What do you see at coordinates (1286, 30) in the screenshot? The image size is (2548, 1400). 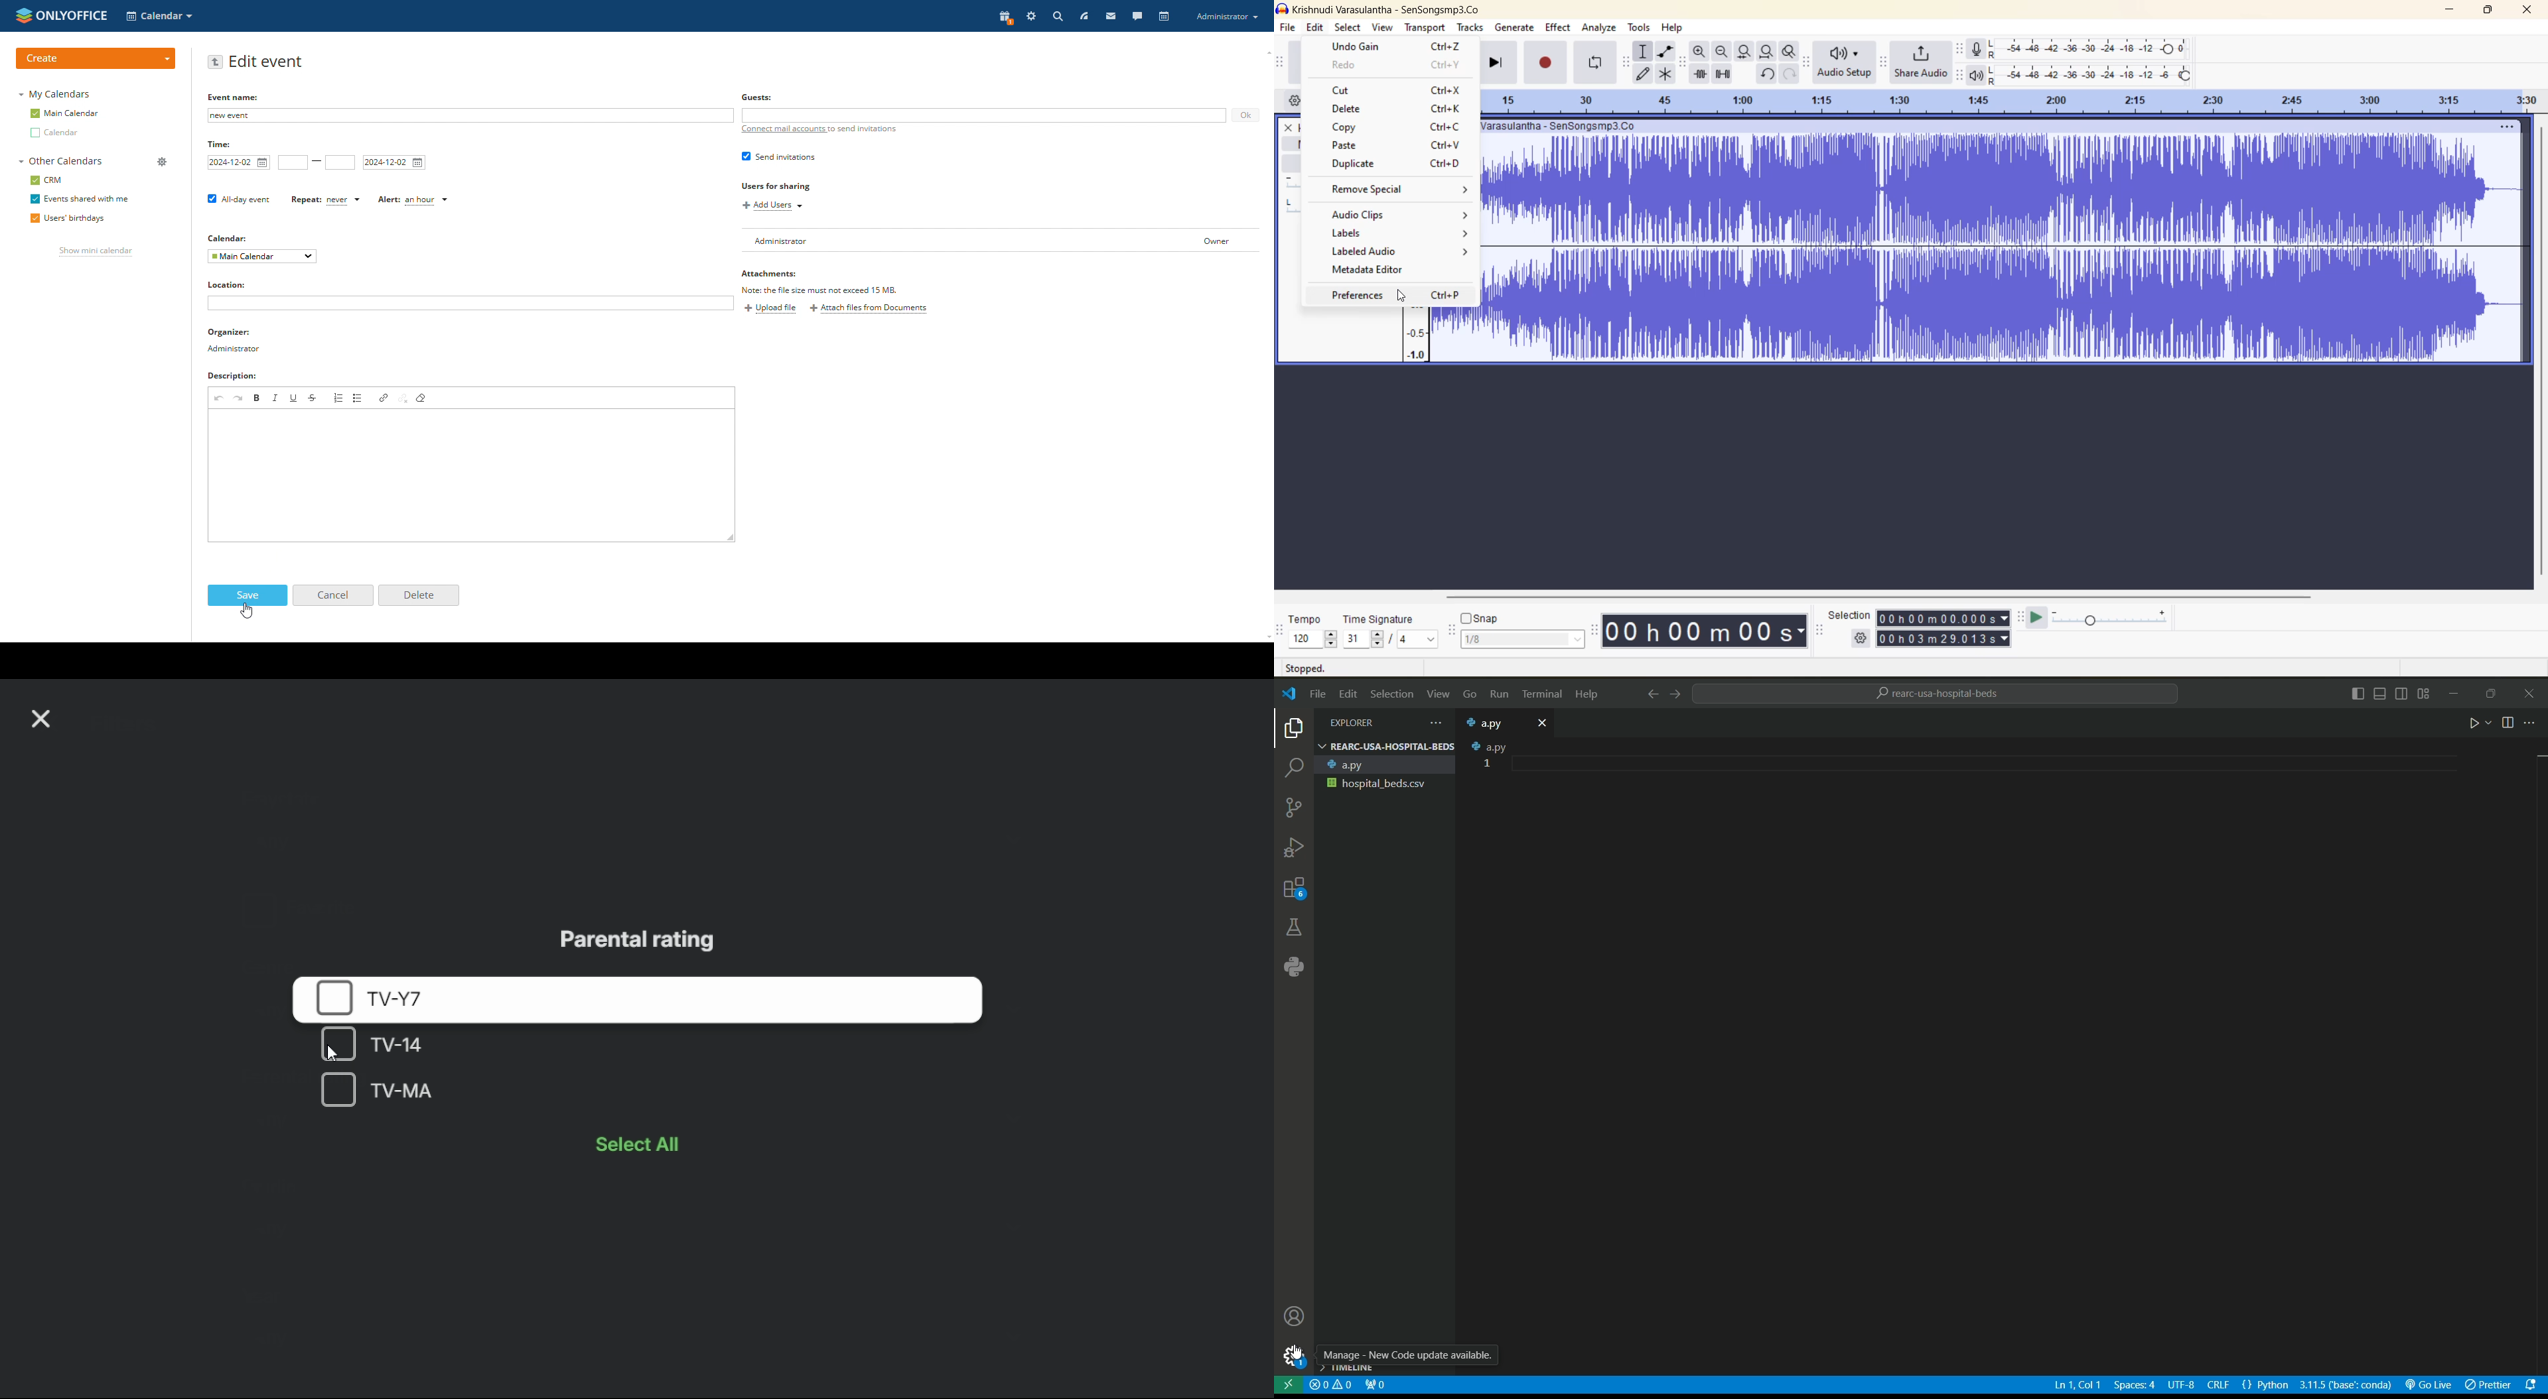 I see `file` at bounding box center [1286, 30].